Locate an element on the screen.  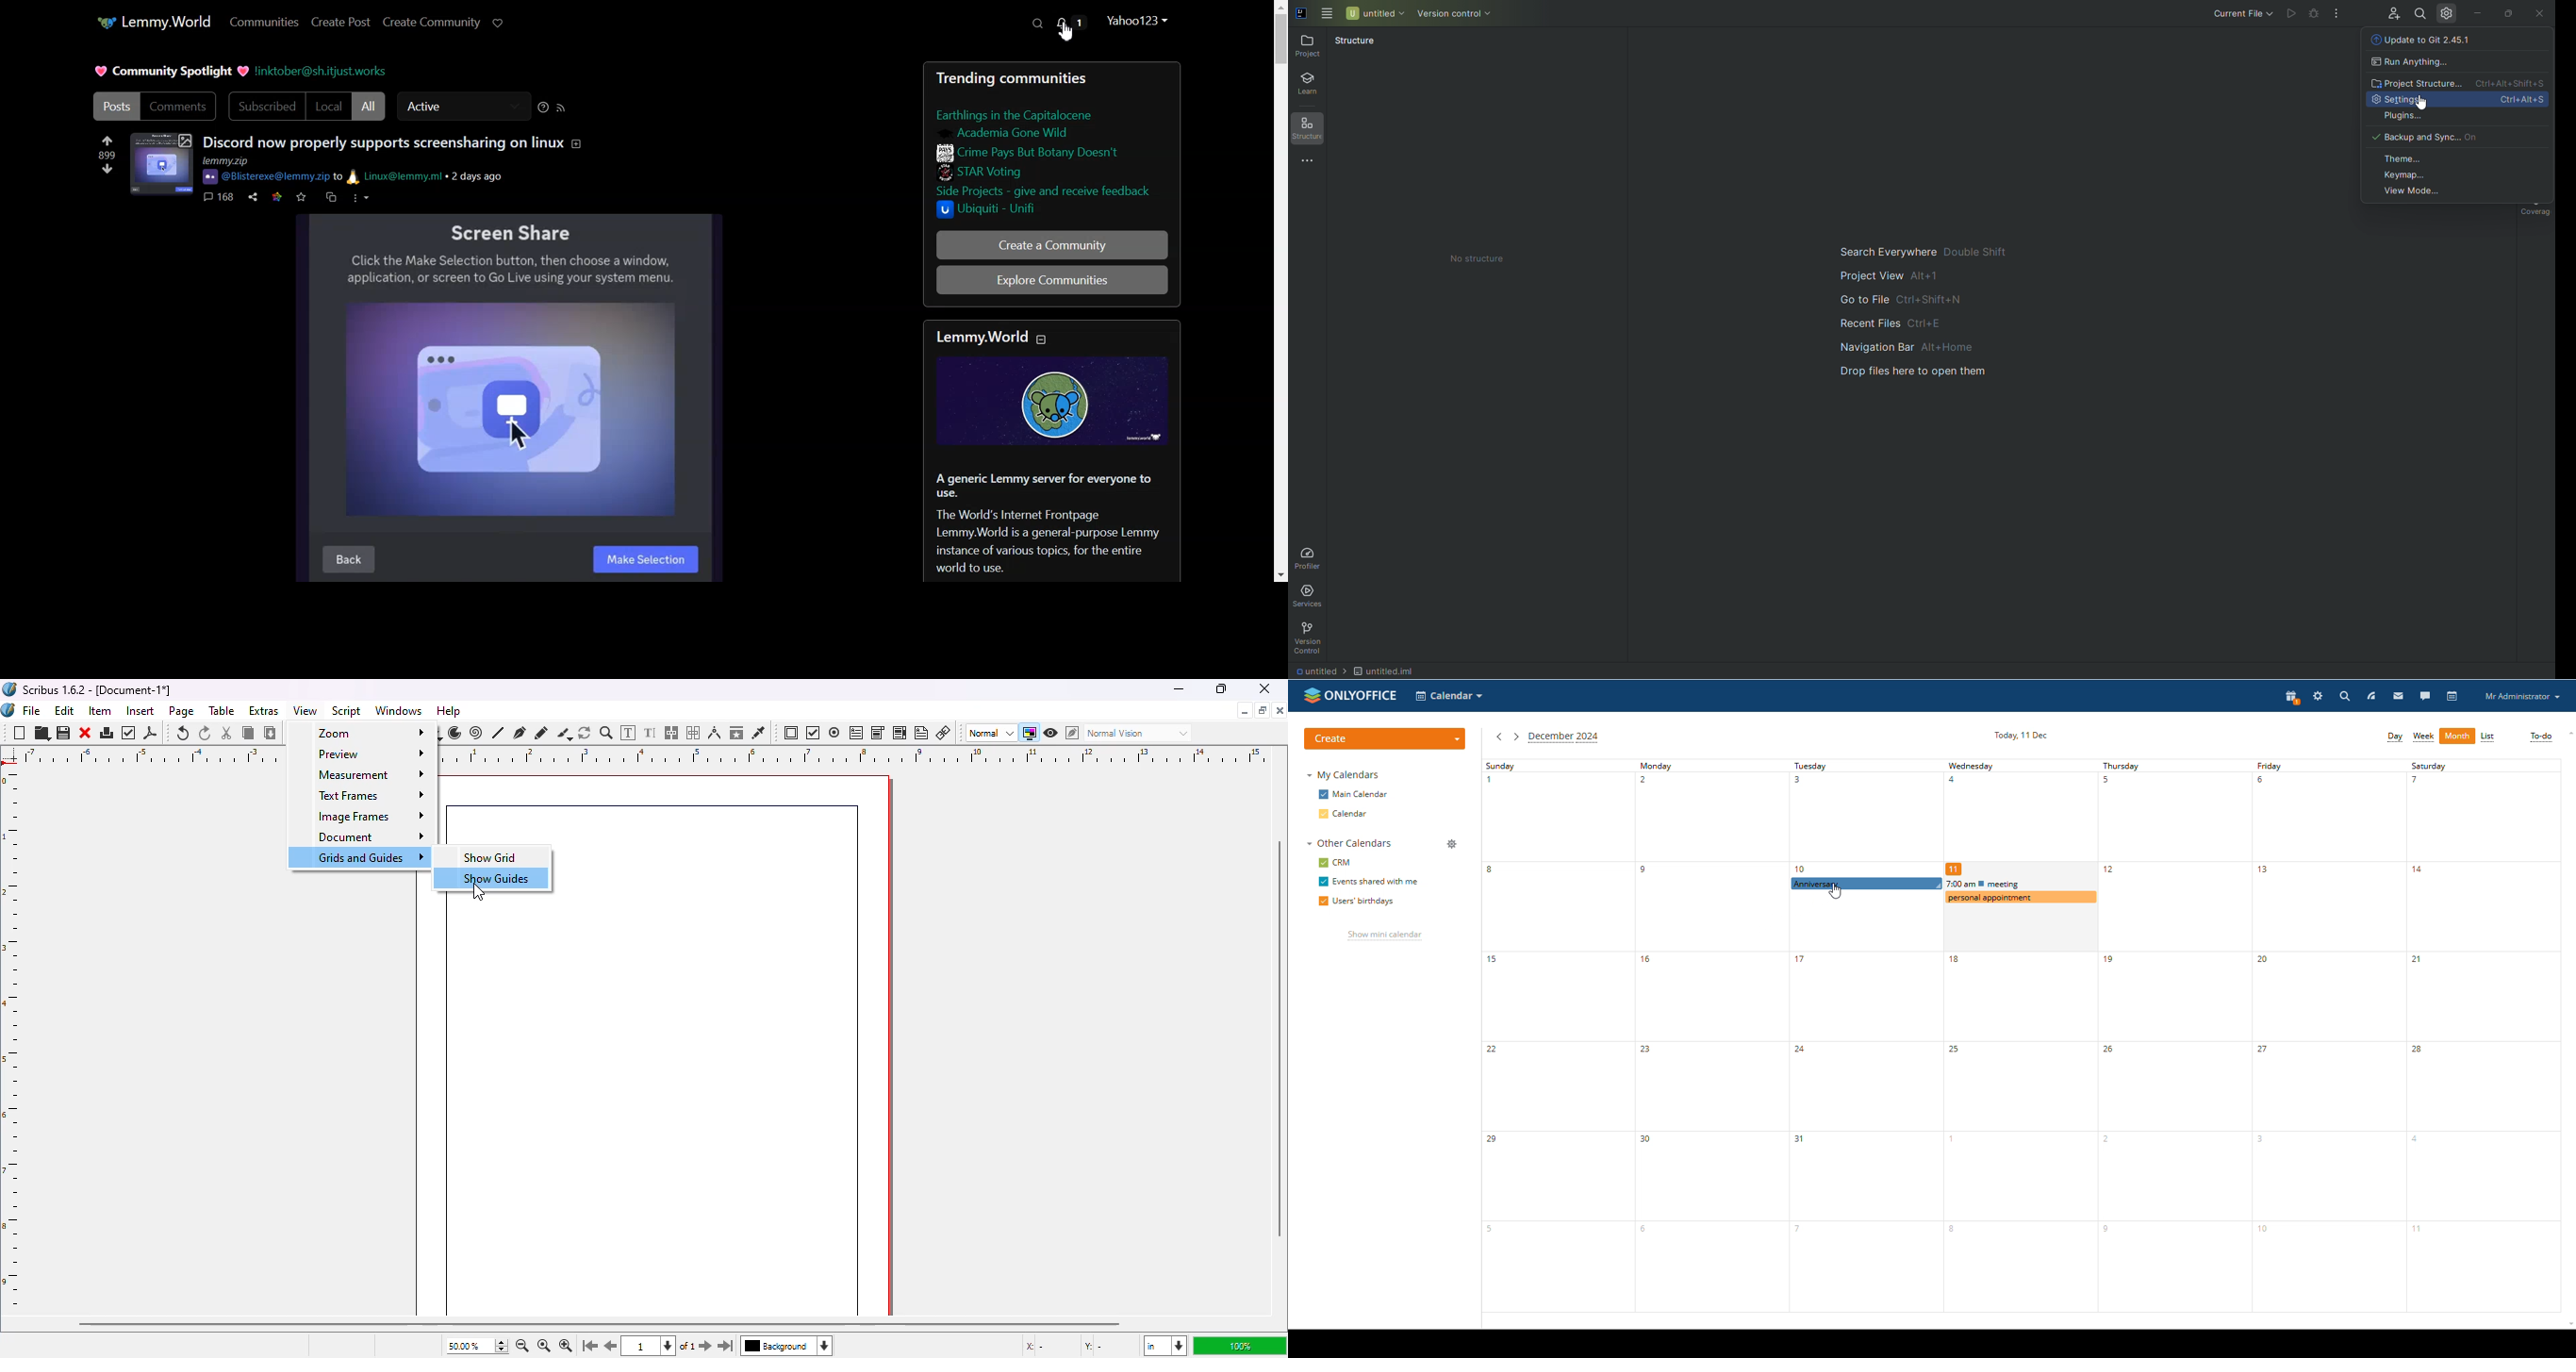
vertical scroll bar is located at coordinates (1280, 1040).